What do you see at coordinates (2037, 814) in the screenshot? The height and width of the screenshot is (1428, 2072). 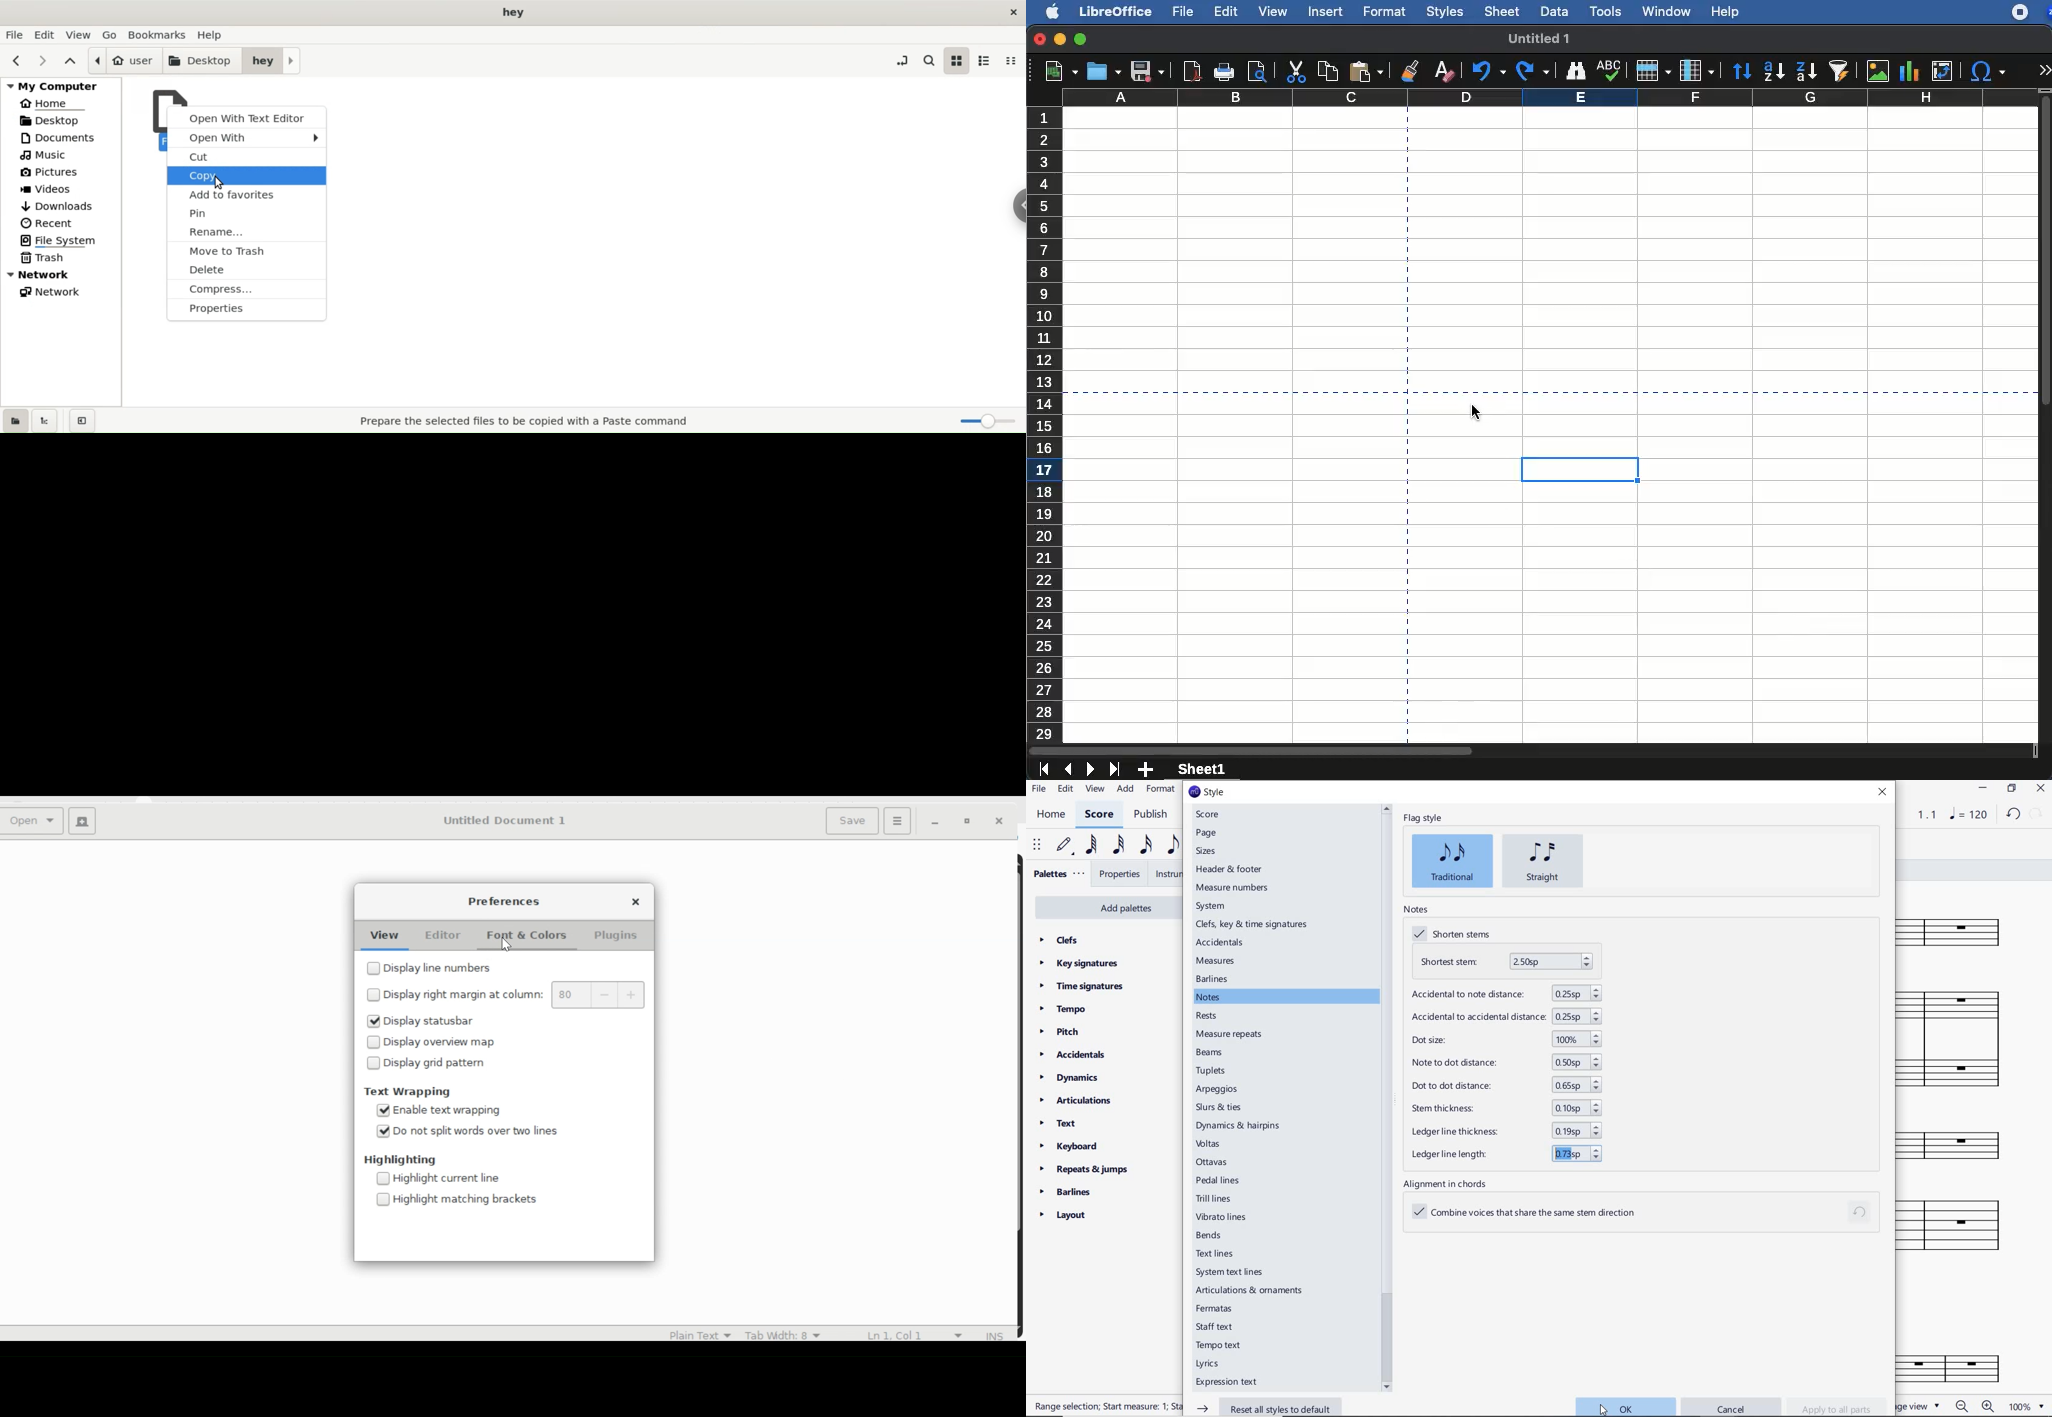 I see `REDO` at bounding box center [2037, 814].